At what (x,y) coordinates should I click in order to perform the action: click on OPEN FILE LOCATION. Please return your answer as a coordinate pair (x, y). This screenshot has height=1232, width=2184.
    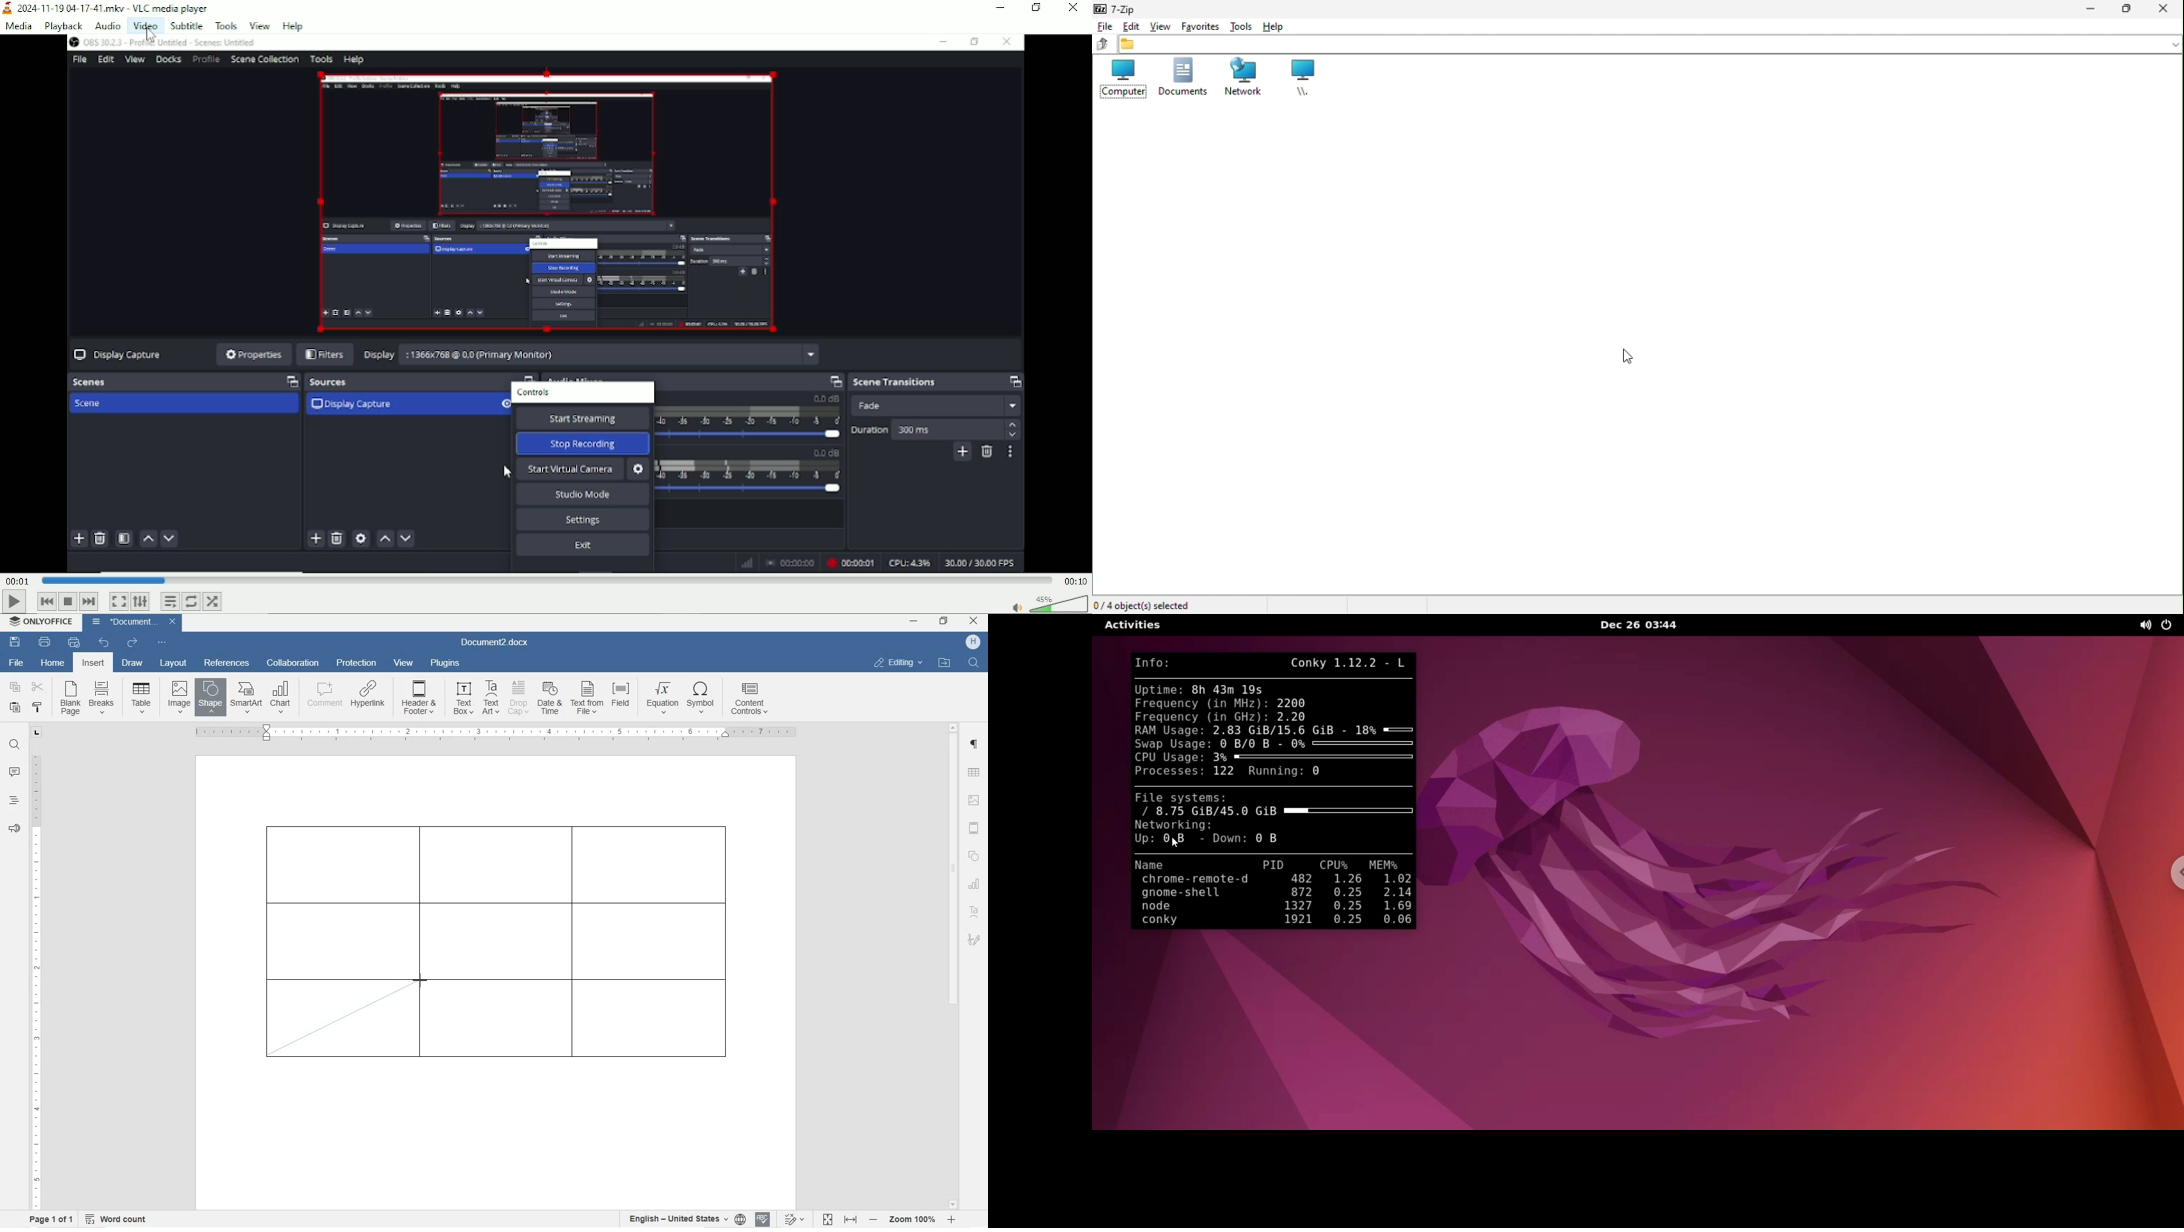
    Looking at the image, I should click on (946, 663).